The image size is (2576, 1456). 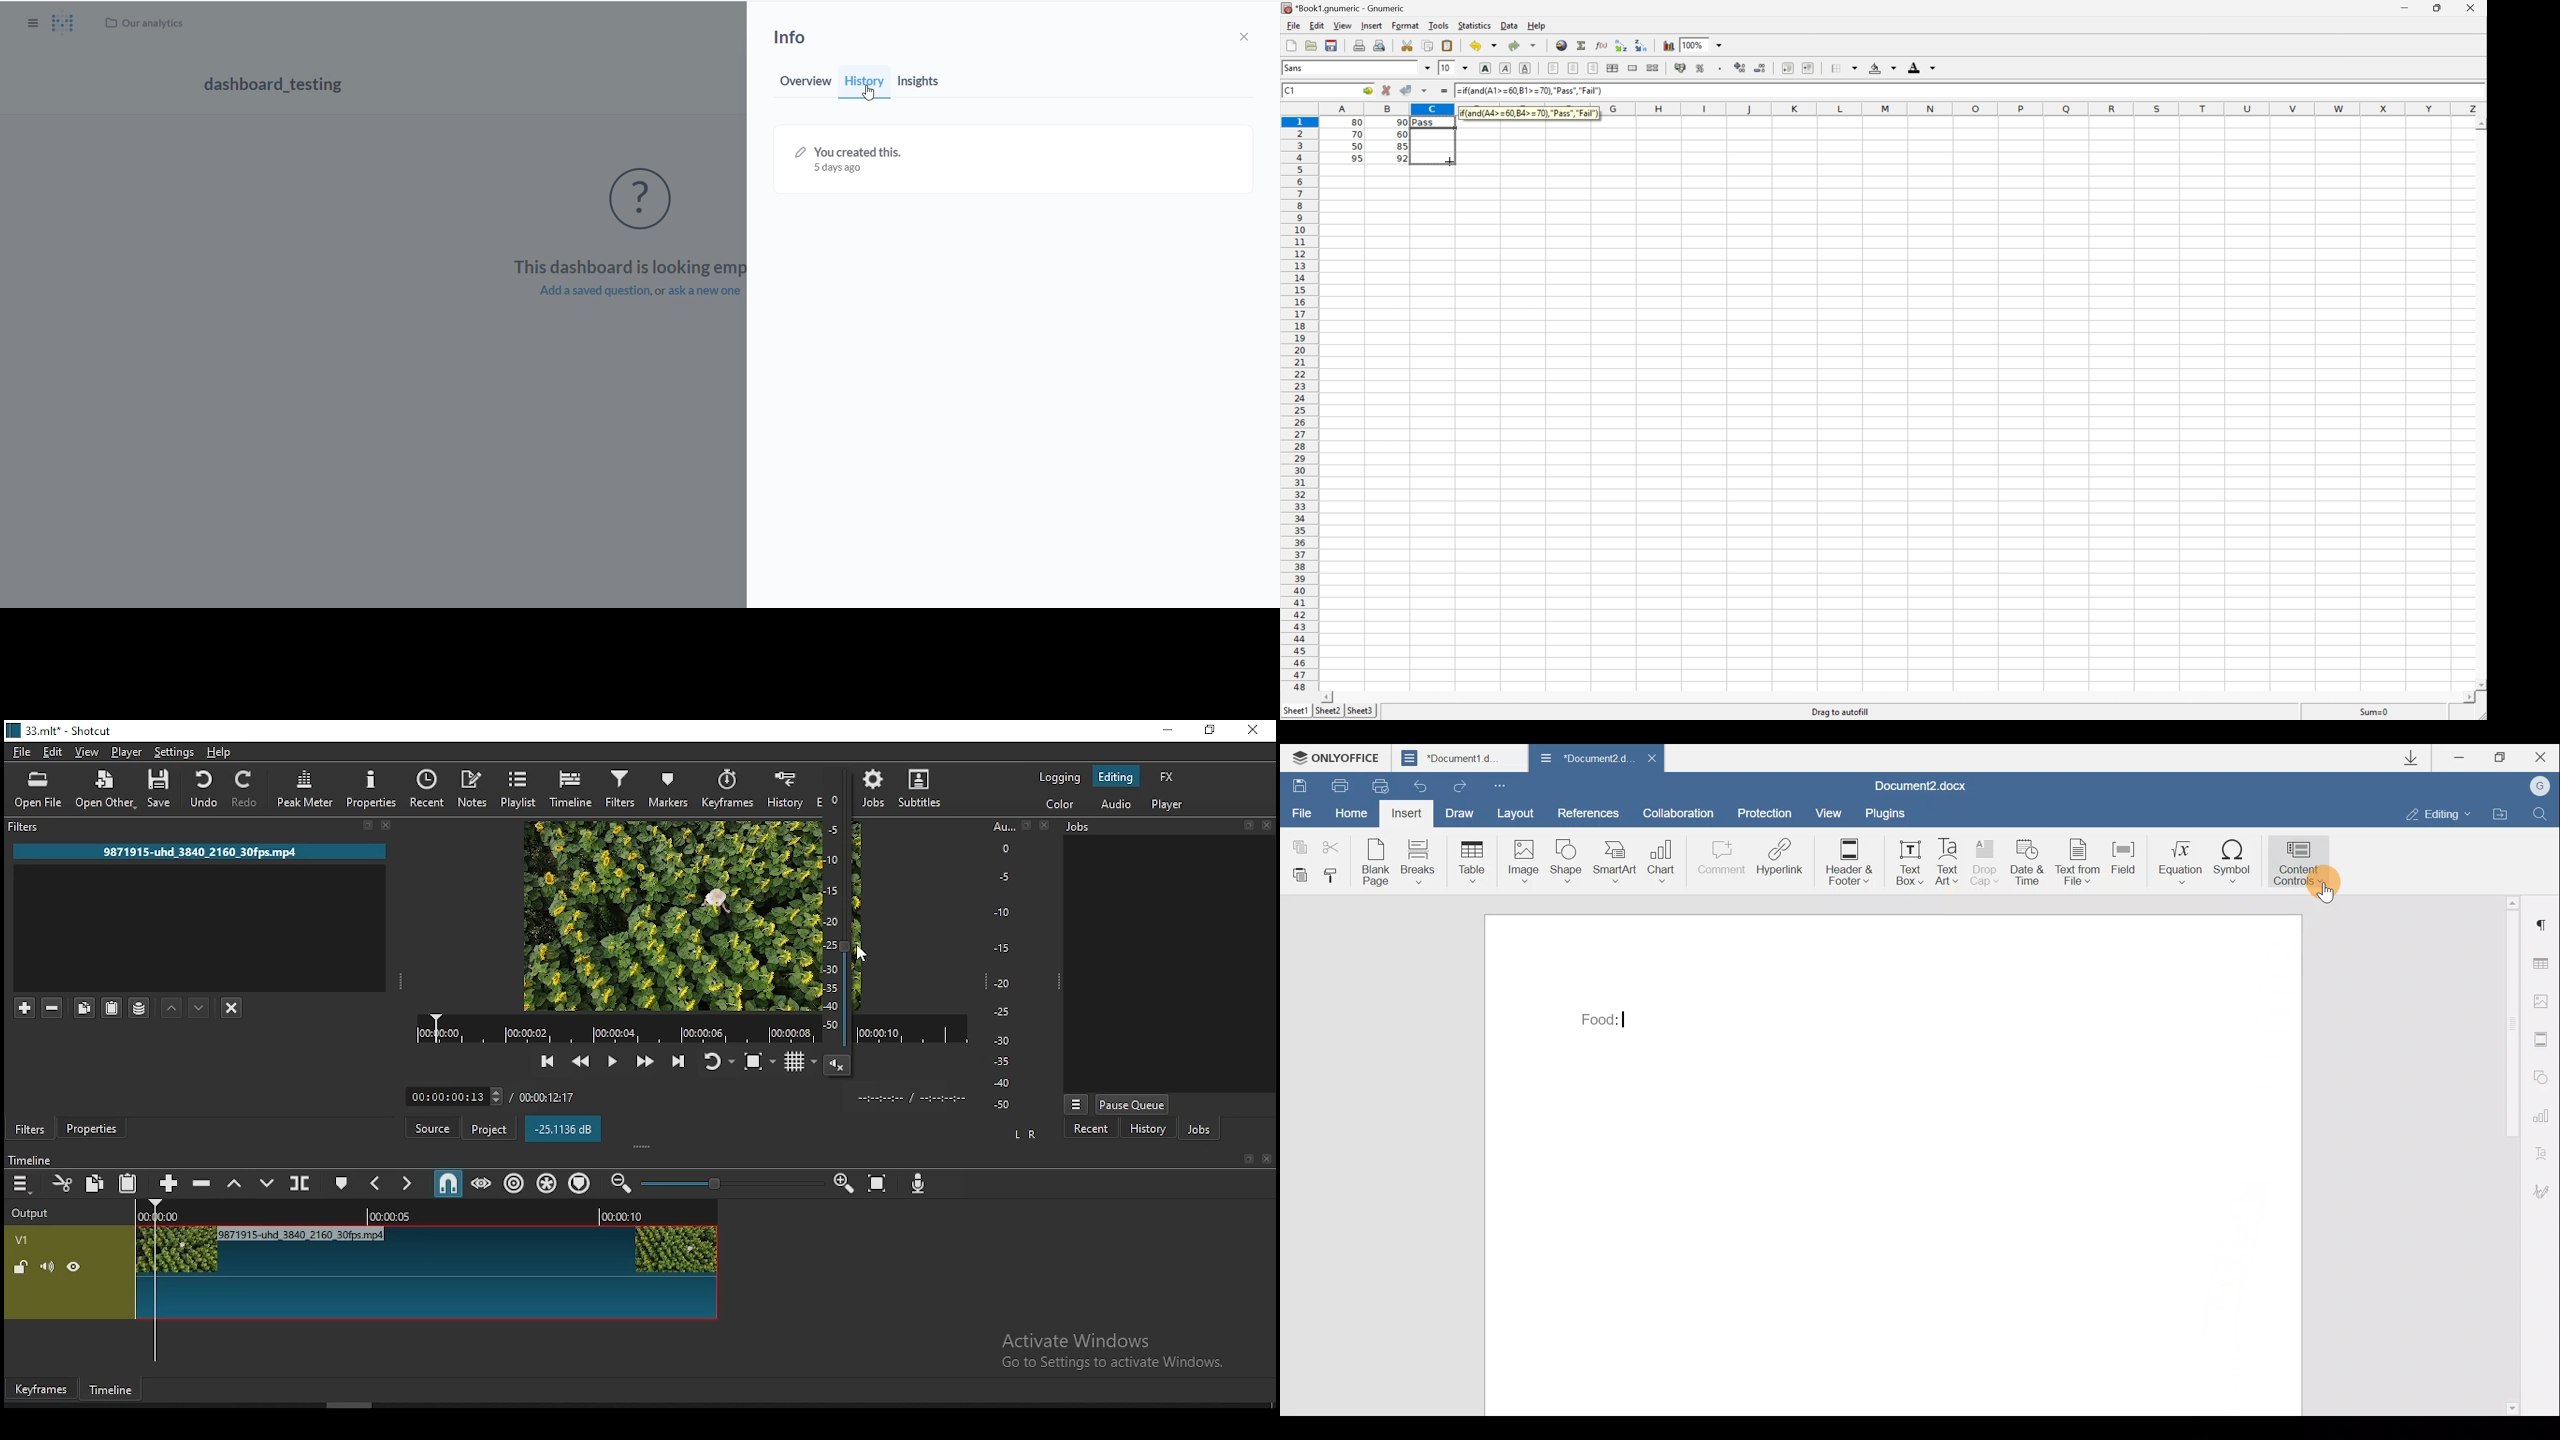 What do you see at coordinates (87, 751) in the screenshot?
I see `view` at bounding box center [87, 751].